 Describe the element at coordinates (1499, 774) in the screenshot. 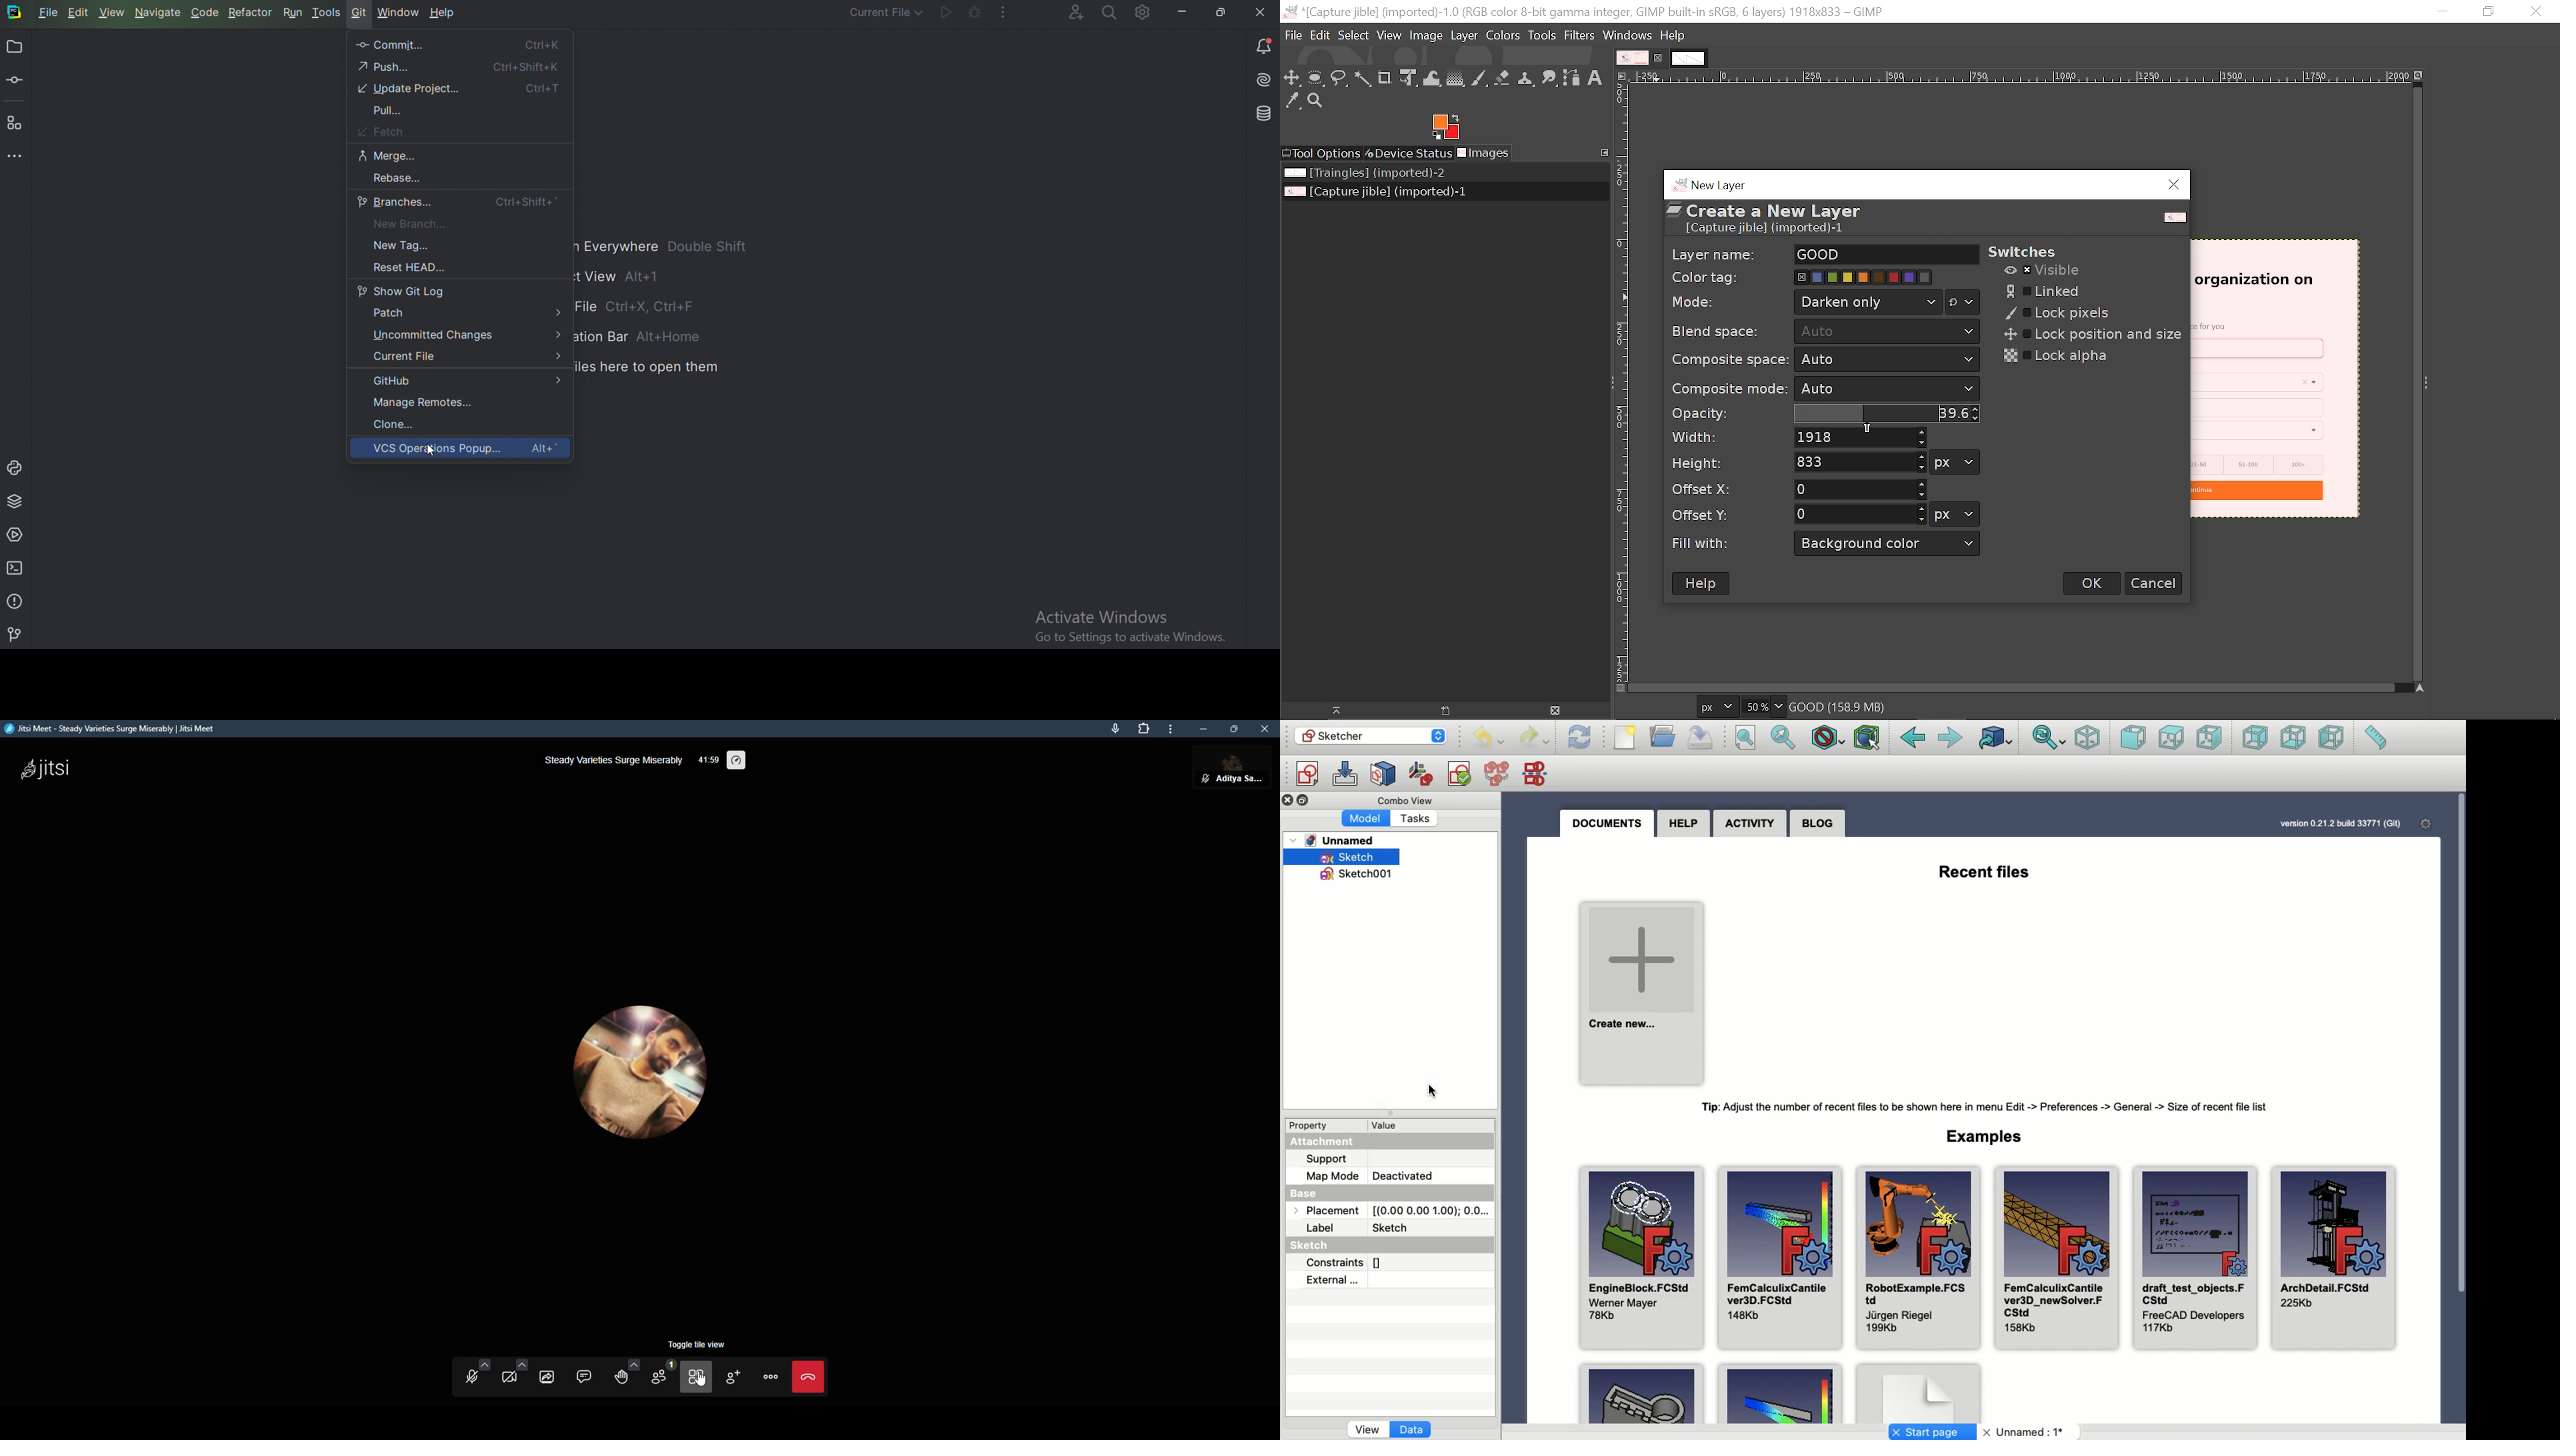

I see `Merge sketches` at that location.